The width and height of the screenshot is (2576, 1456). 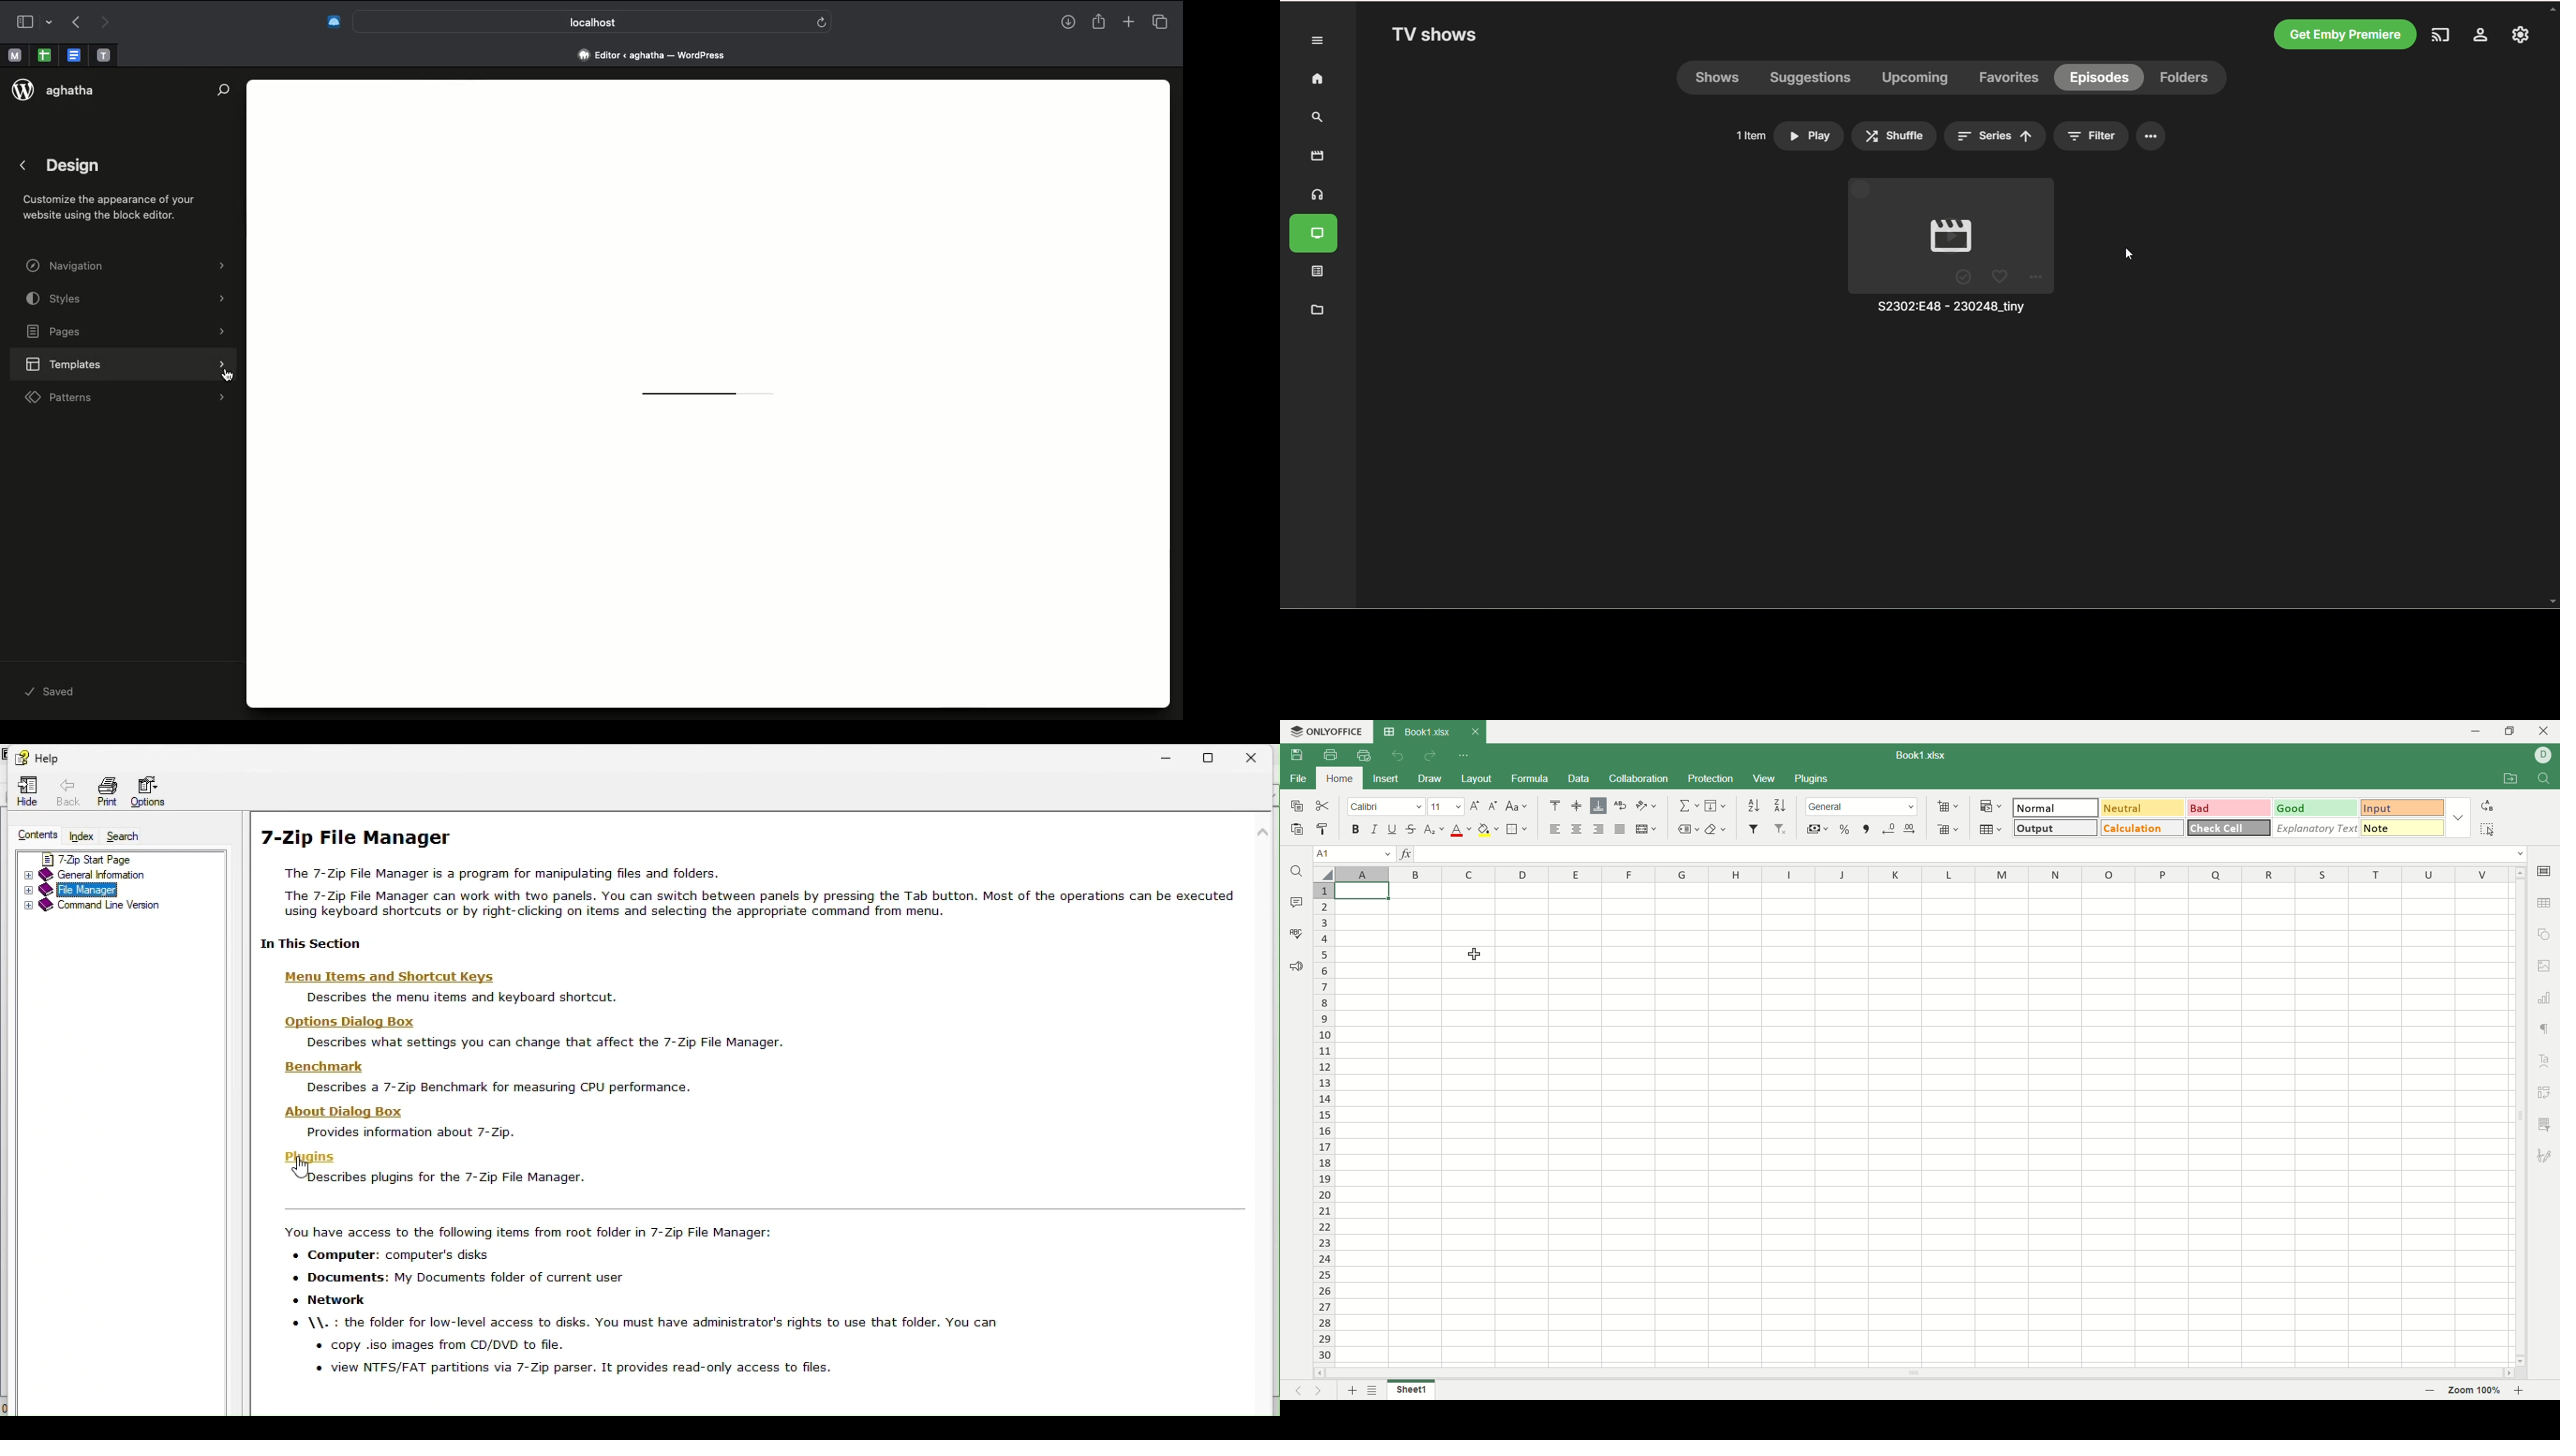 I want to click on Navigation, so click(x=128, y=265).